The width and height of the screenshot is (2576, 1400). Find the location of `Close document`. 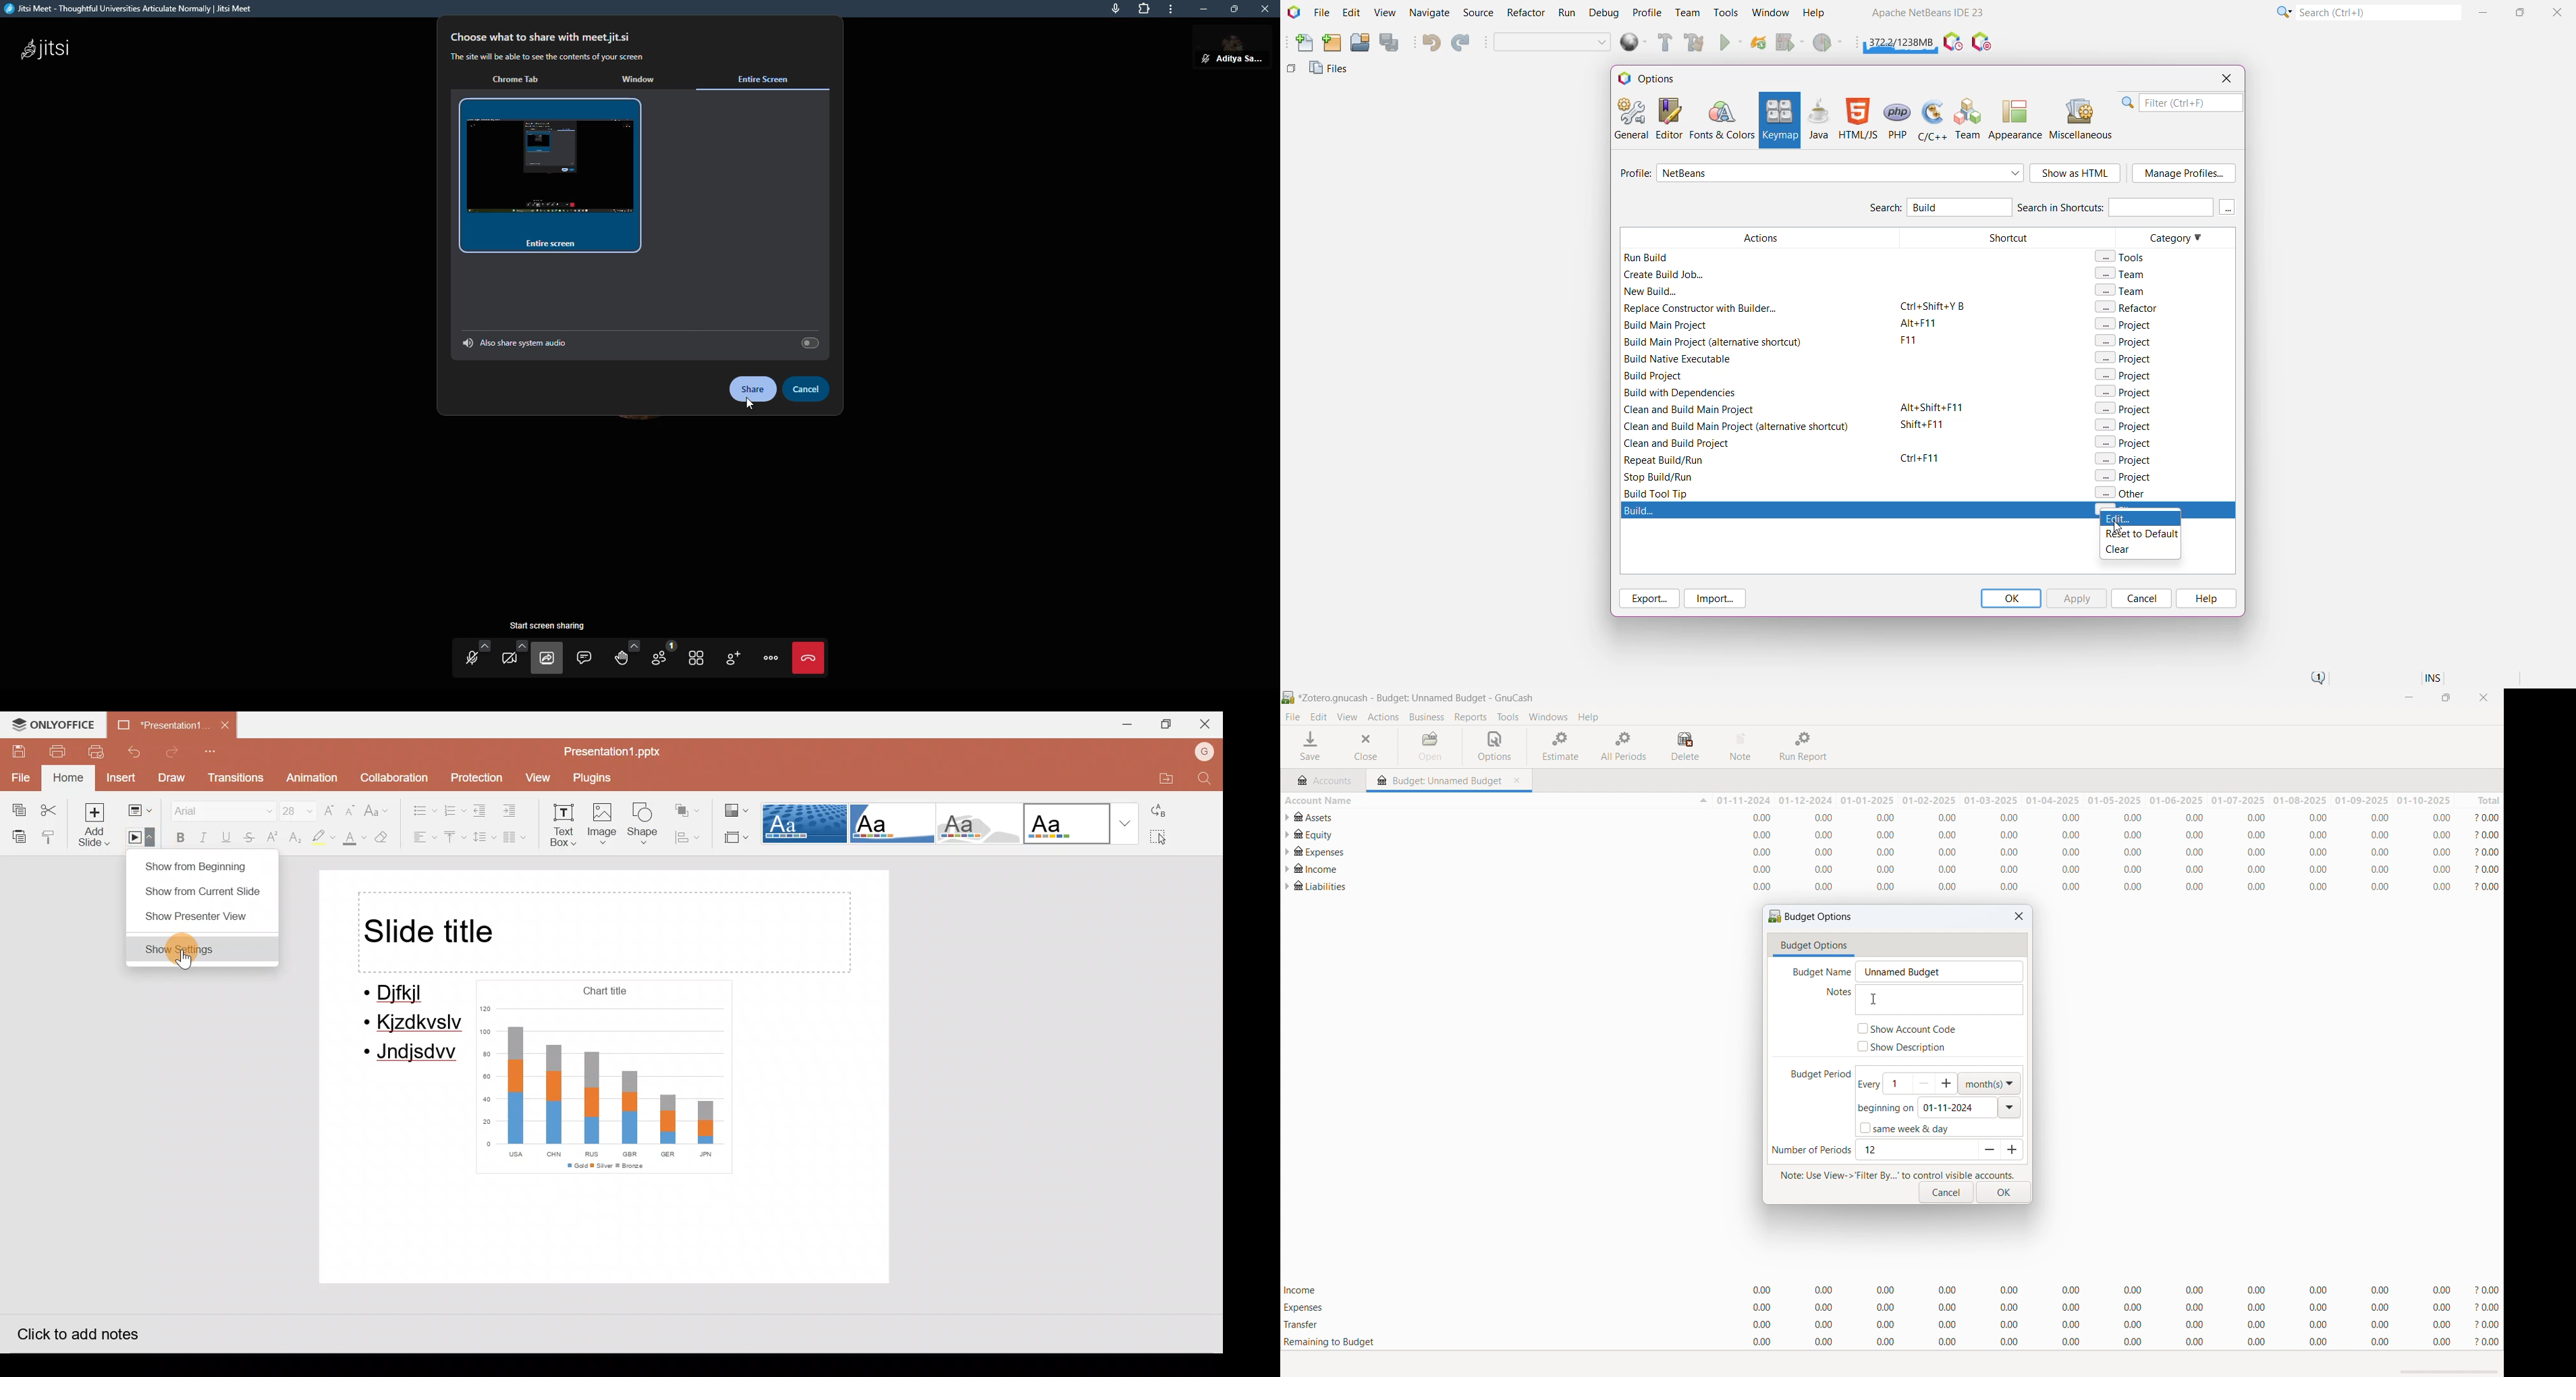

Close document is located at coordinates (223, 724).